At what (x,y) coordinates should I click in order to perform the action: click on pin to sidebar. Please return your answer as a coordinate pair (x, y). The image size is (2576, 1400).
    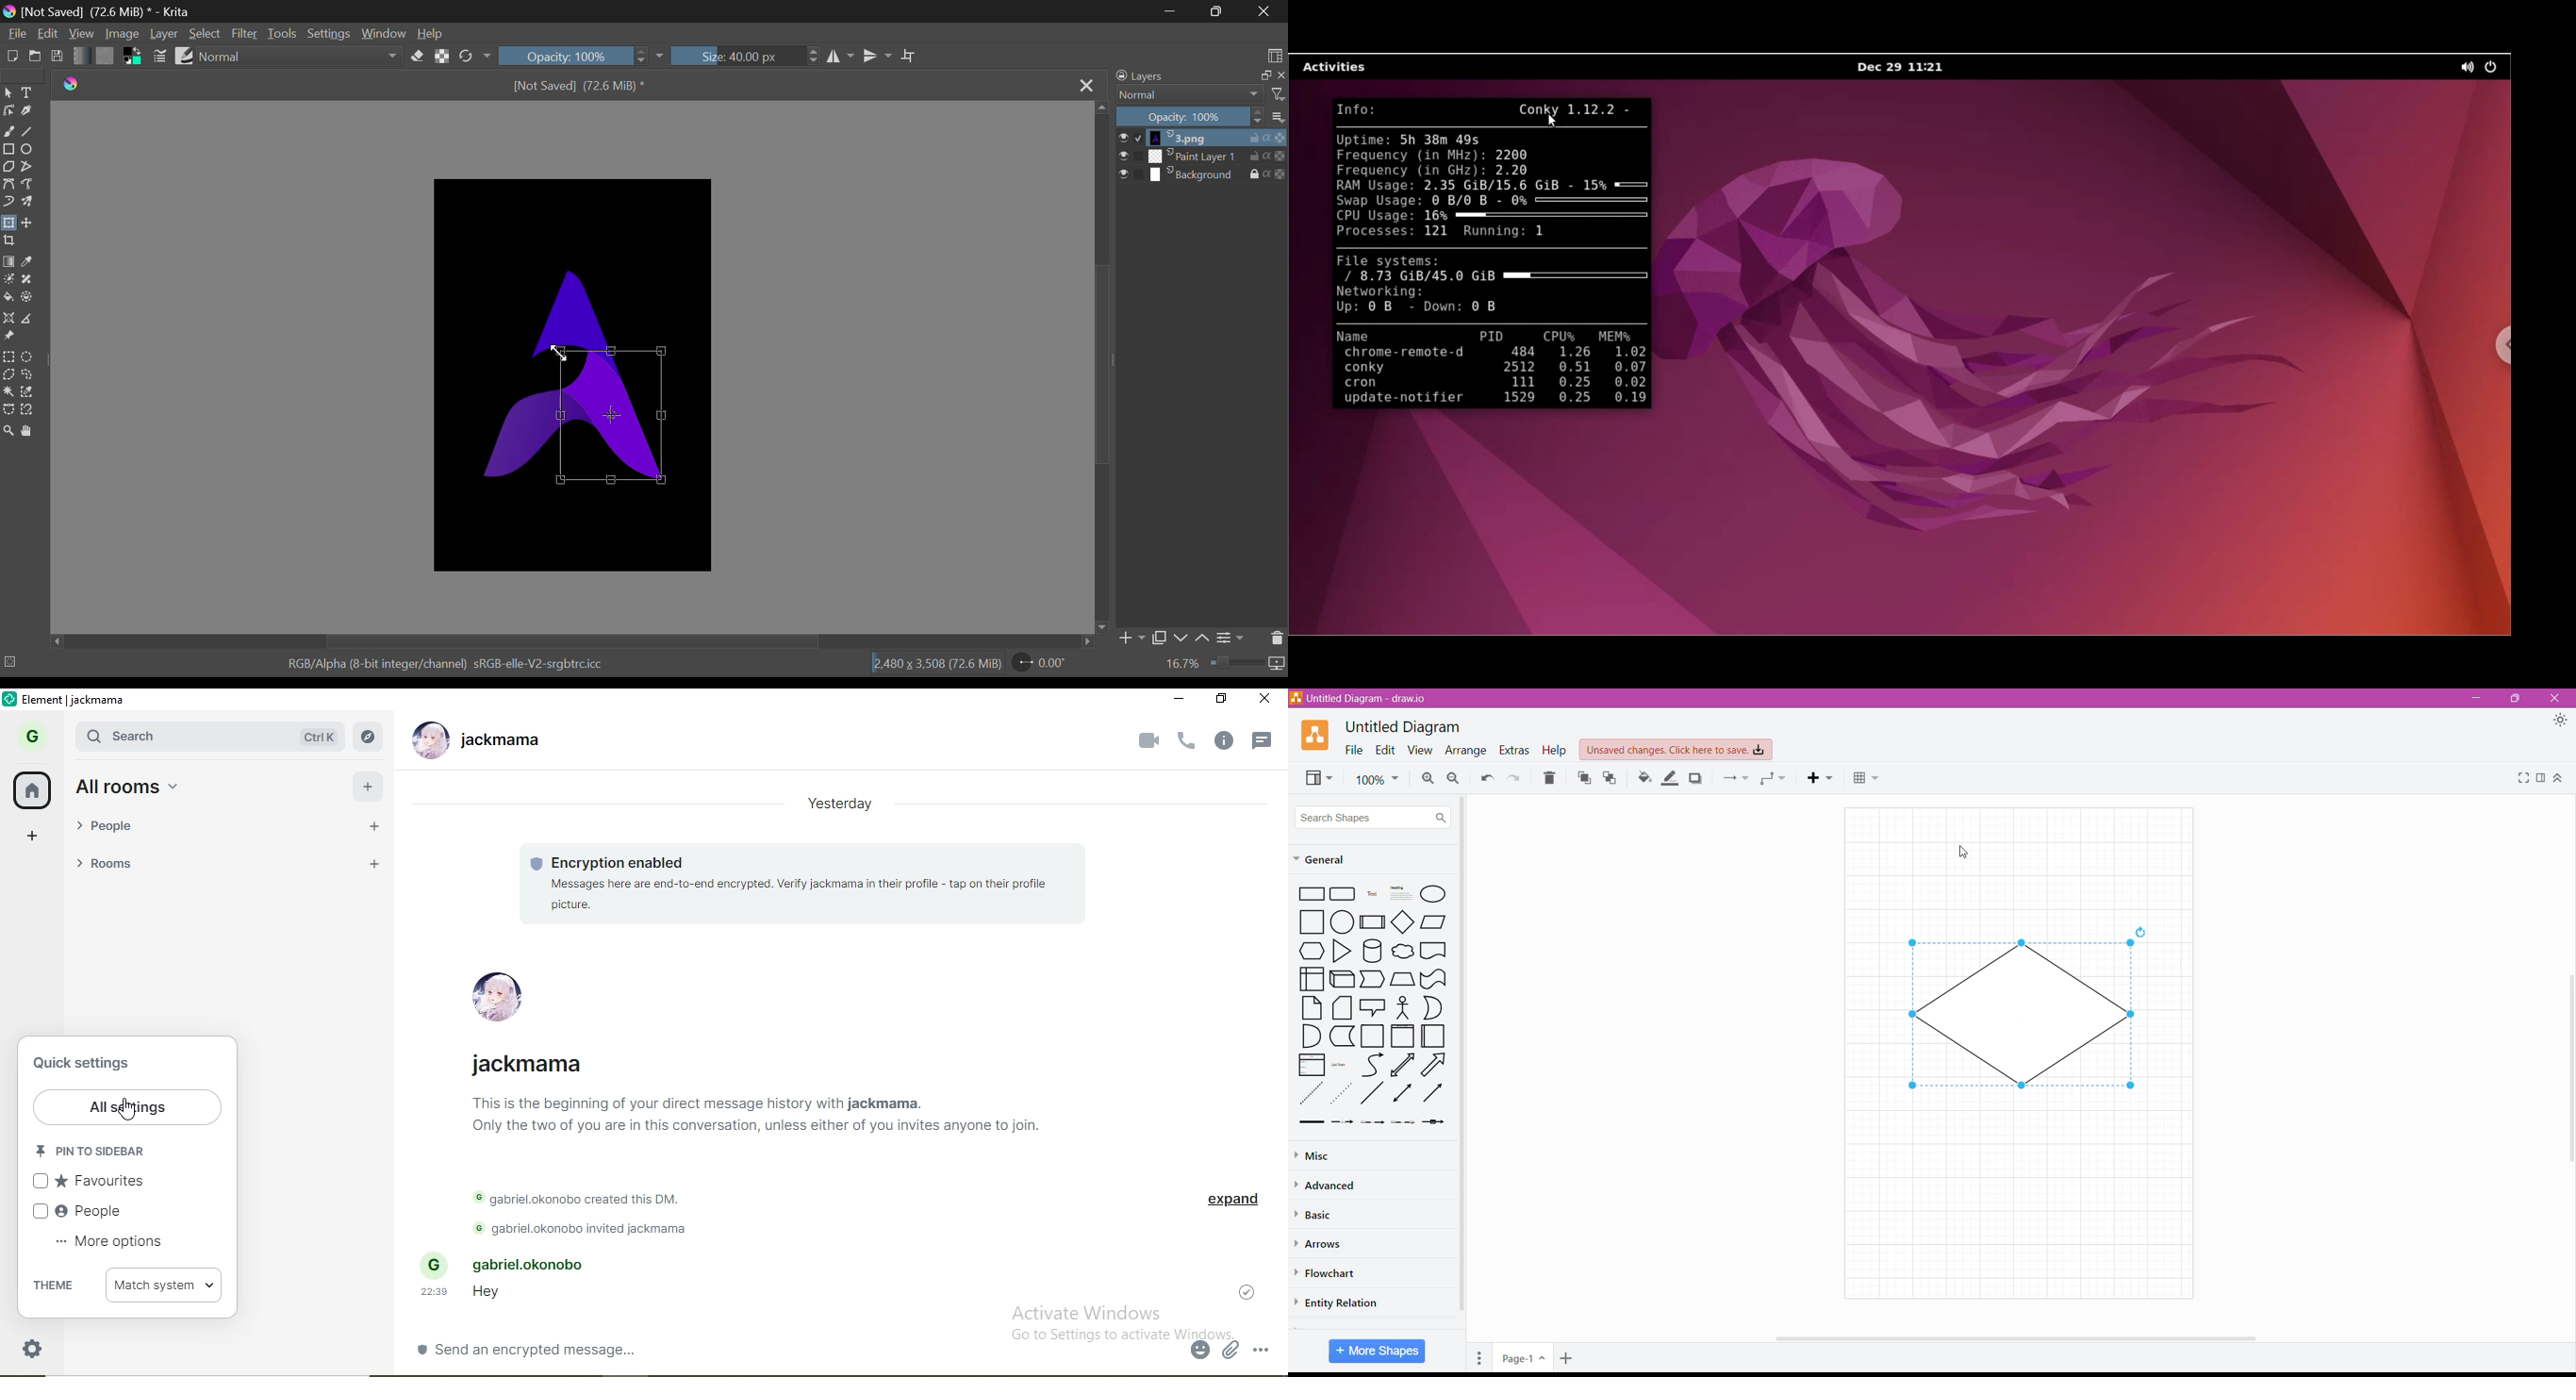
    Looking at the image, I should click on (90, 1153).